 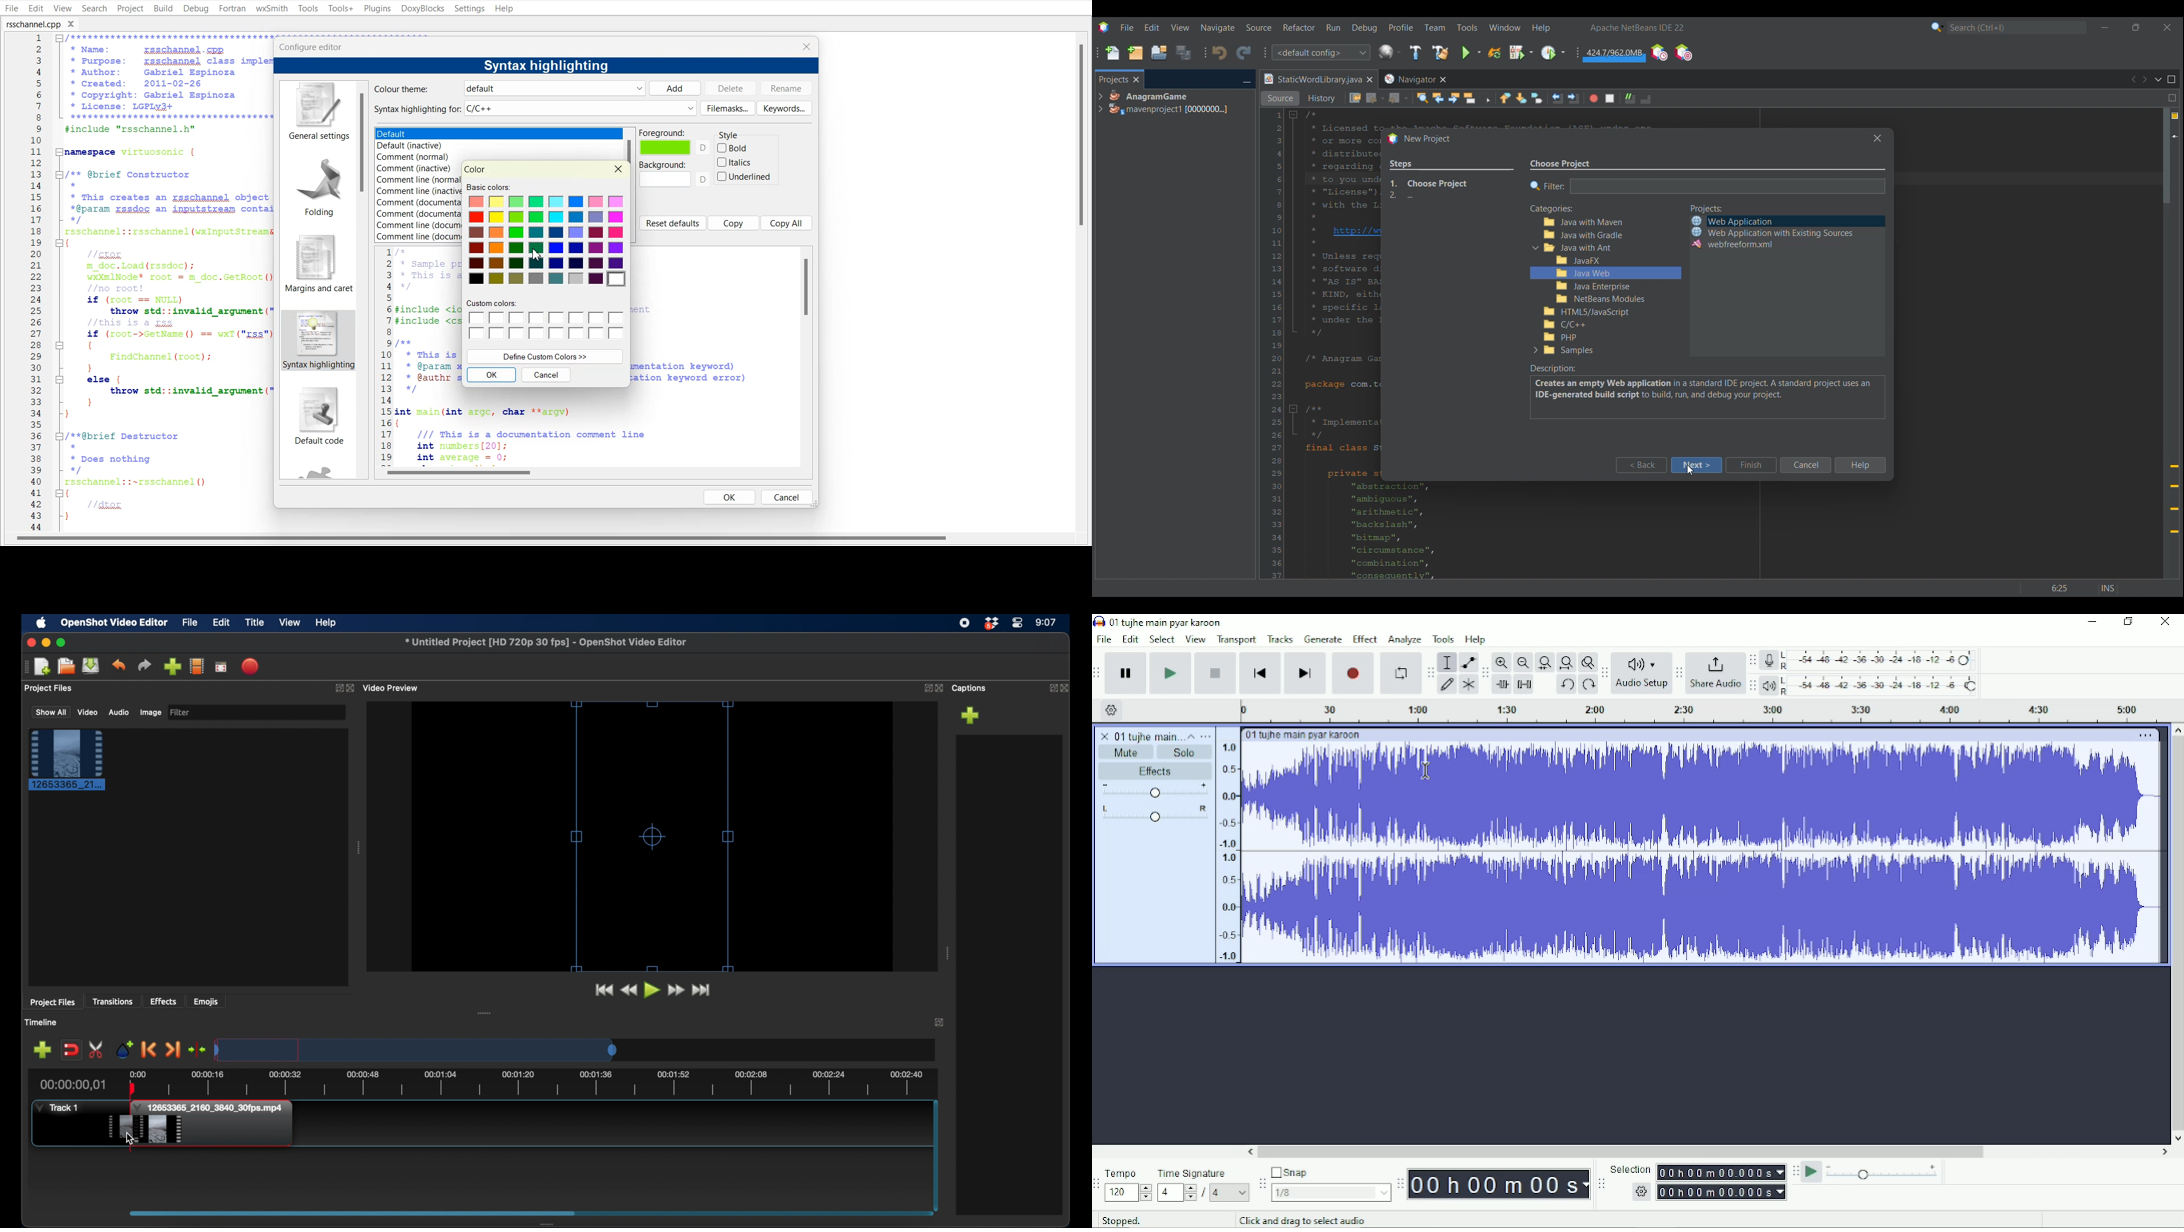 What do you see at coordinates (385, 354) in the screenshot?
I see `Line numbers` at bounding box center [385, 354].